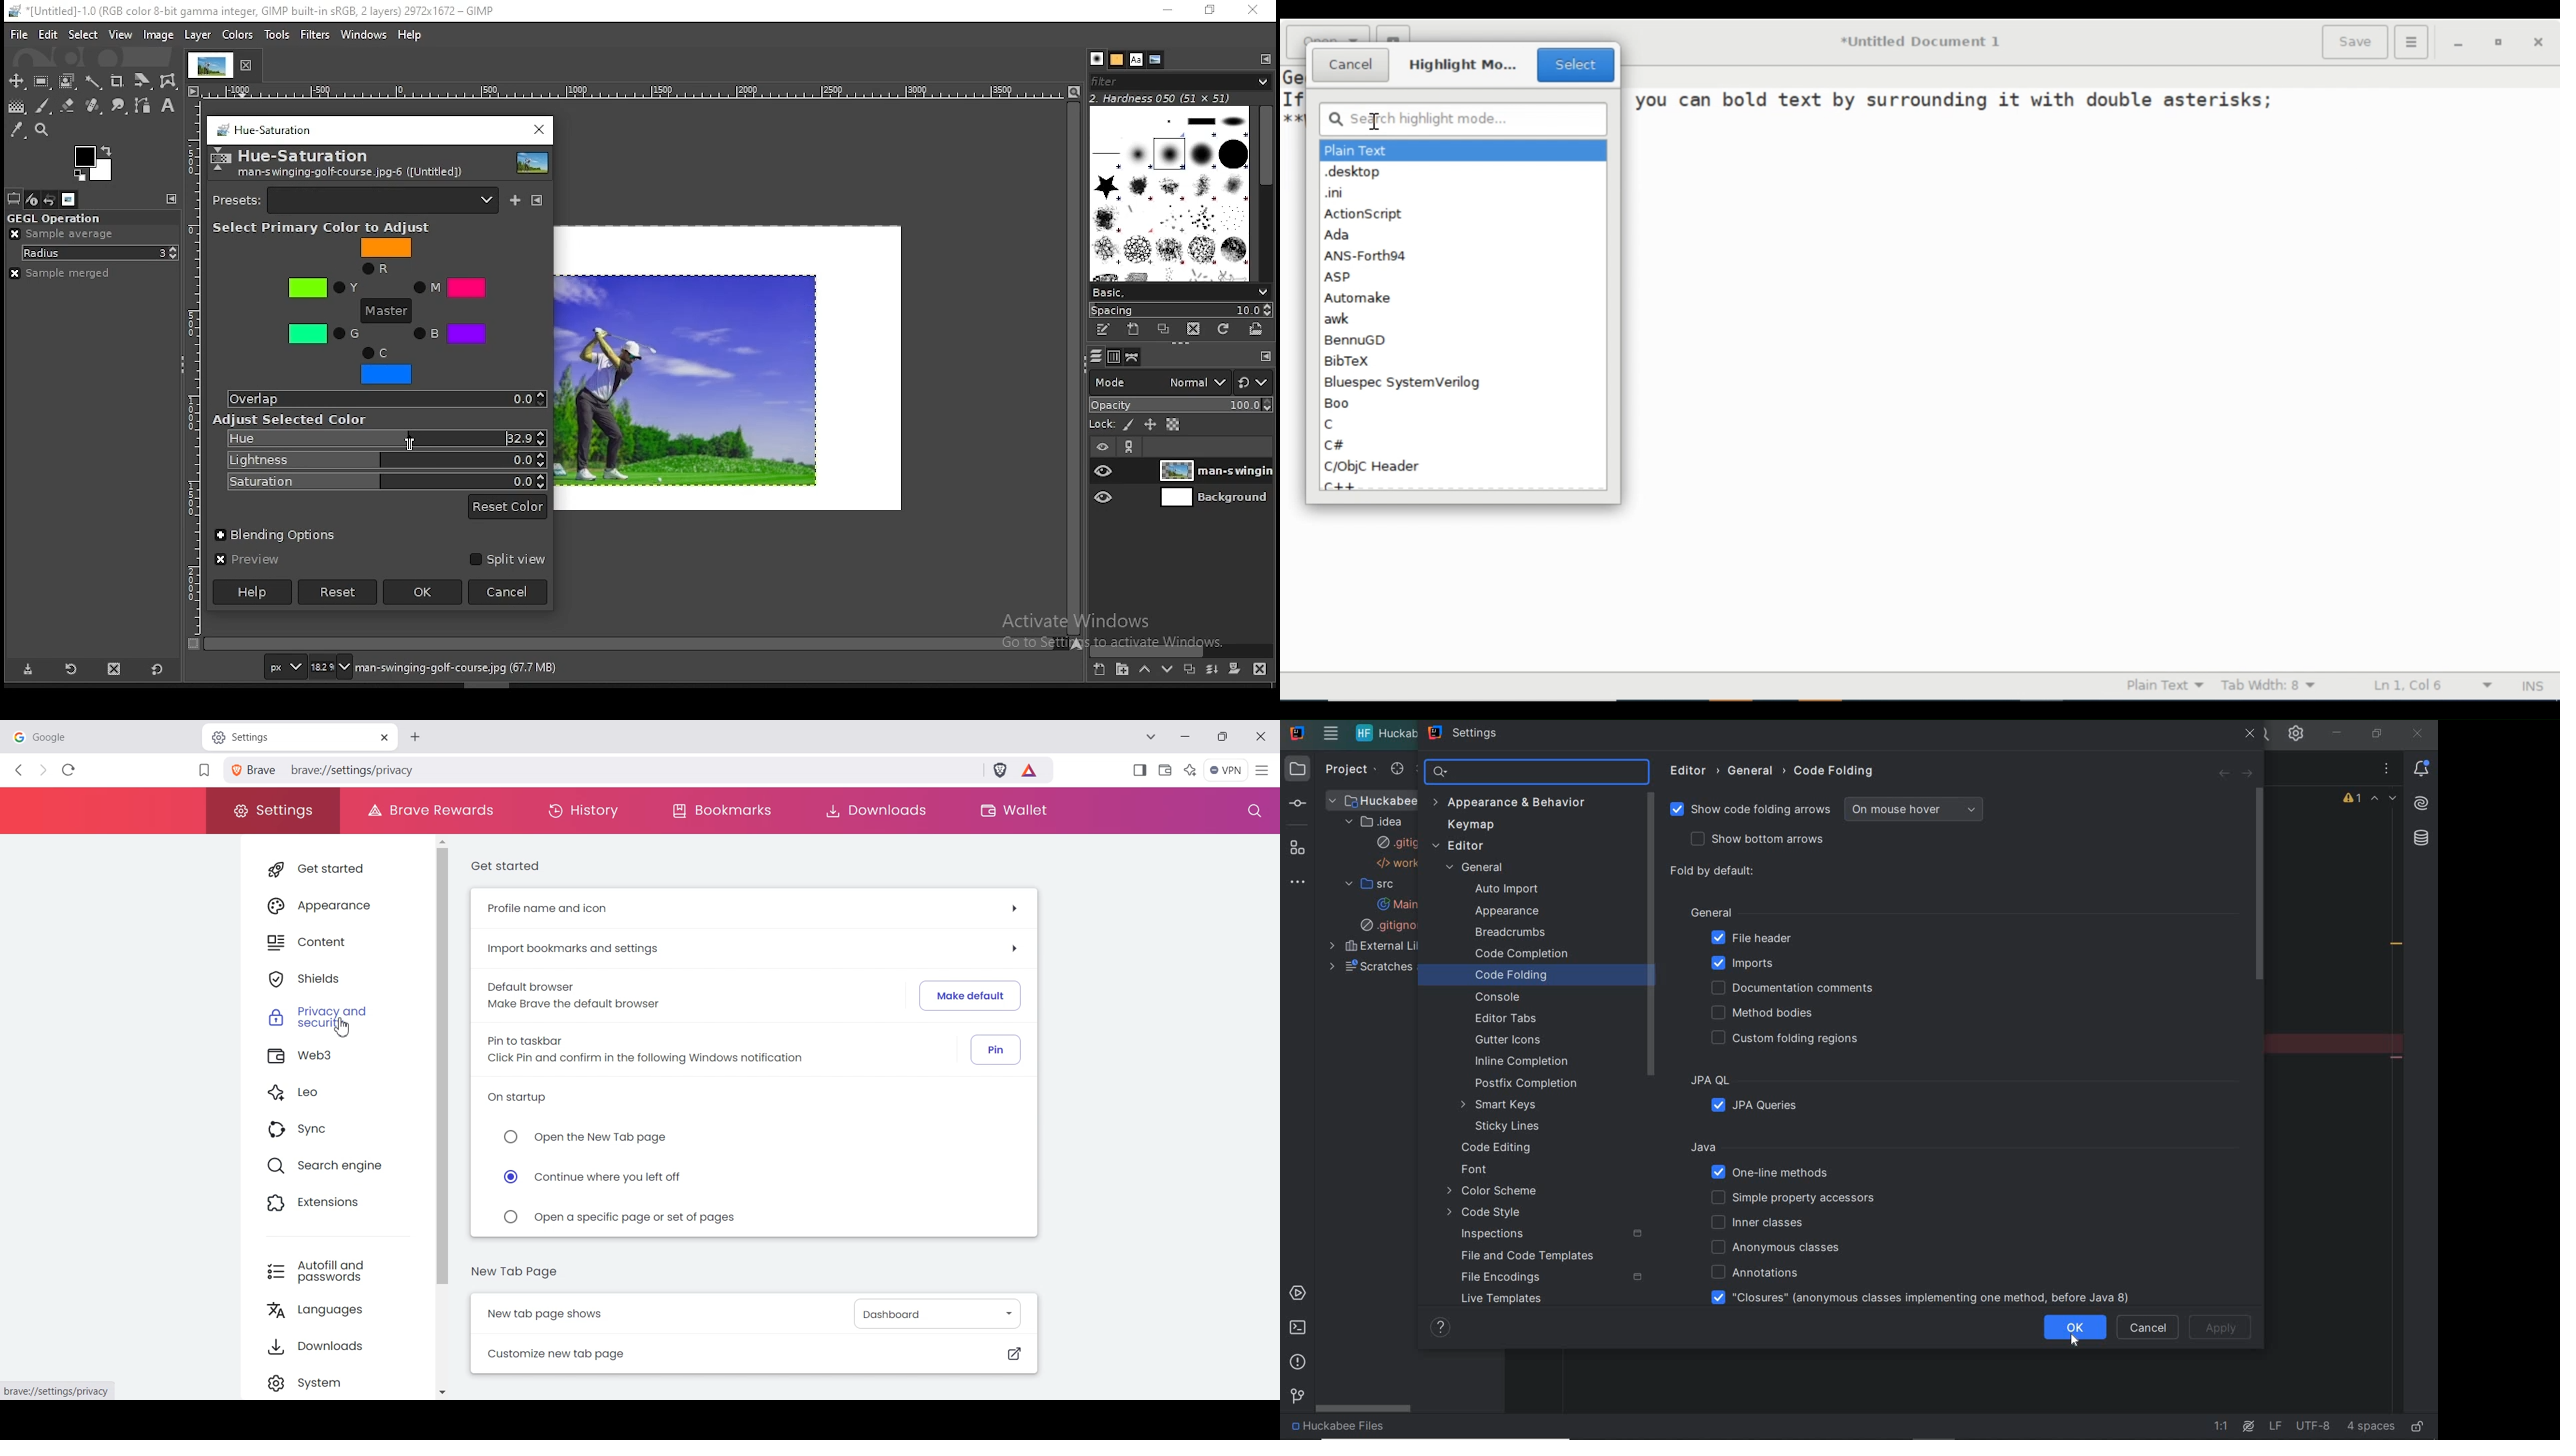 The height and width of the screenshot is (1456, 2576). What do you see at coordinates (1575, 65) in the screenshot?
I see `Select` at bounding box center [1575, 65].